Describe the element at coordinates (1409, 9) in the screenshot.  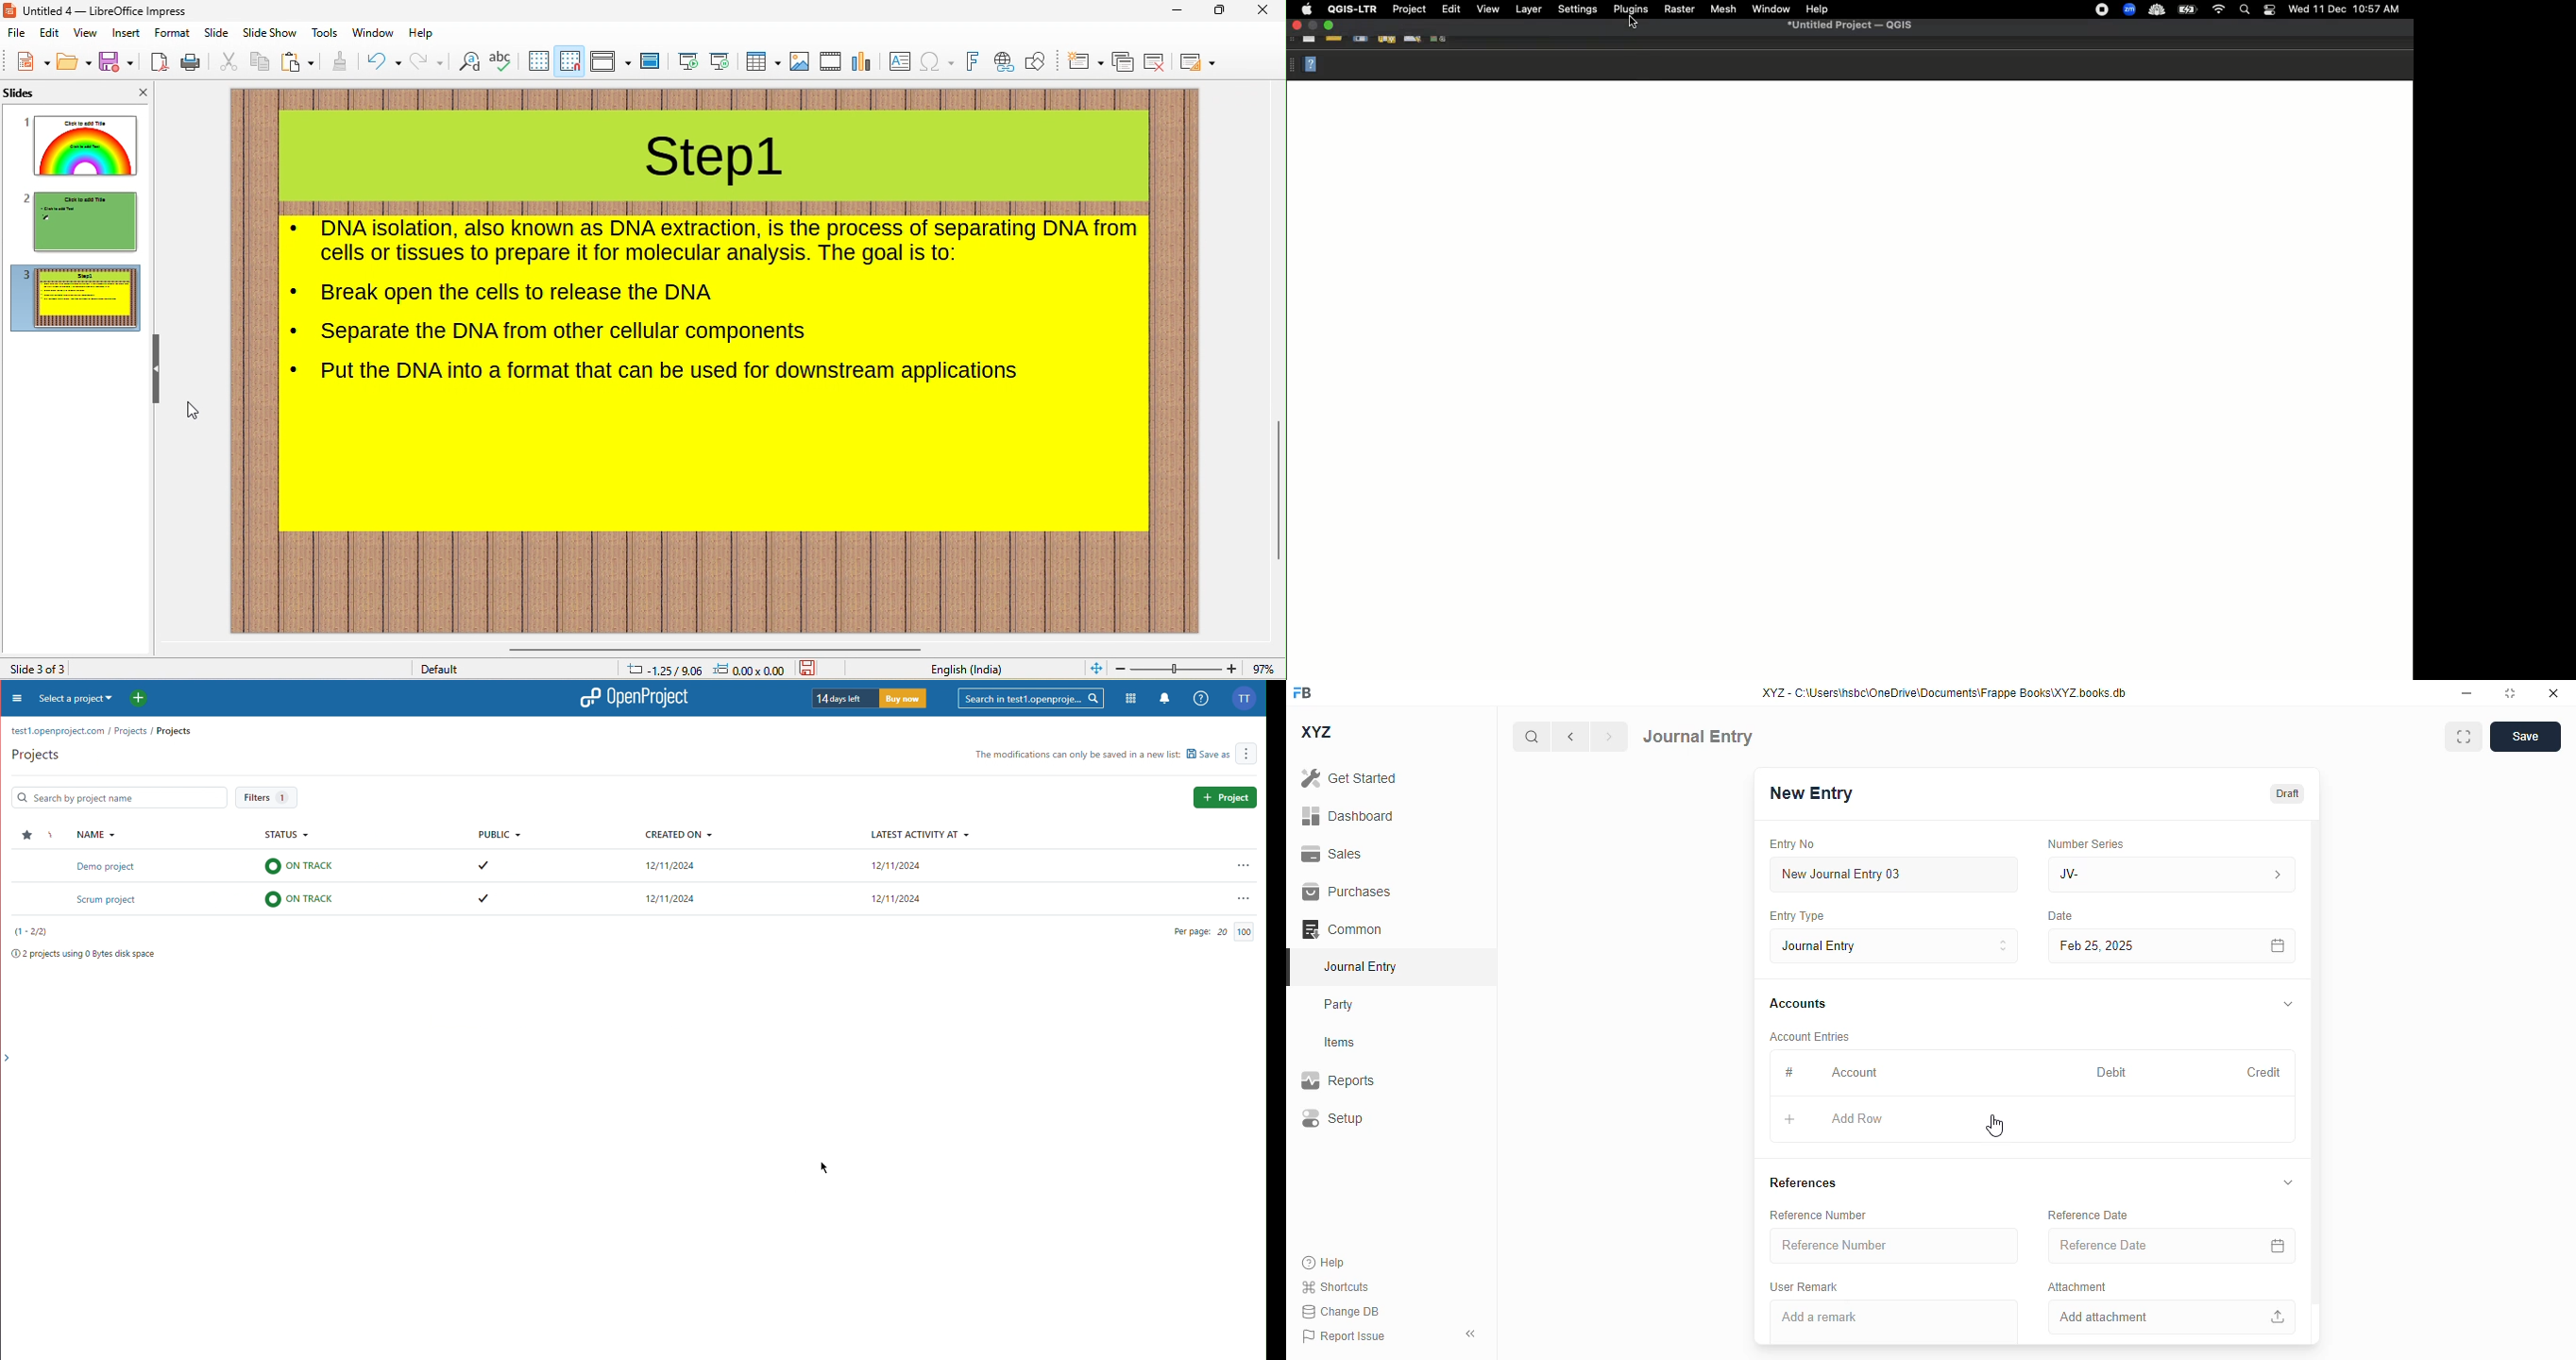
I see `Project` at that location.